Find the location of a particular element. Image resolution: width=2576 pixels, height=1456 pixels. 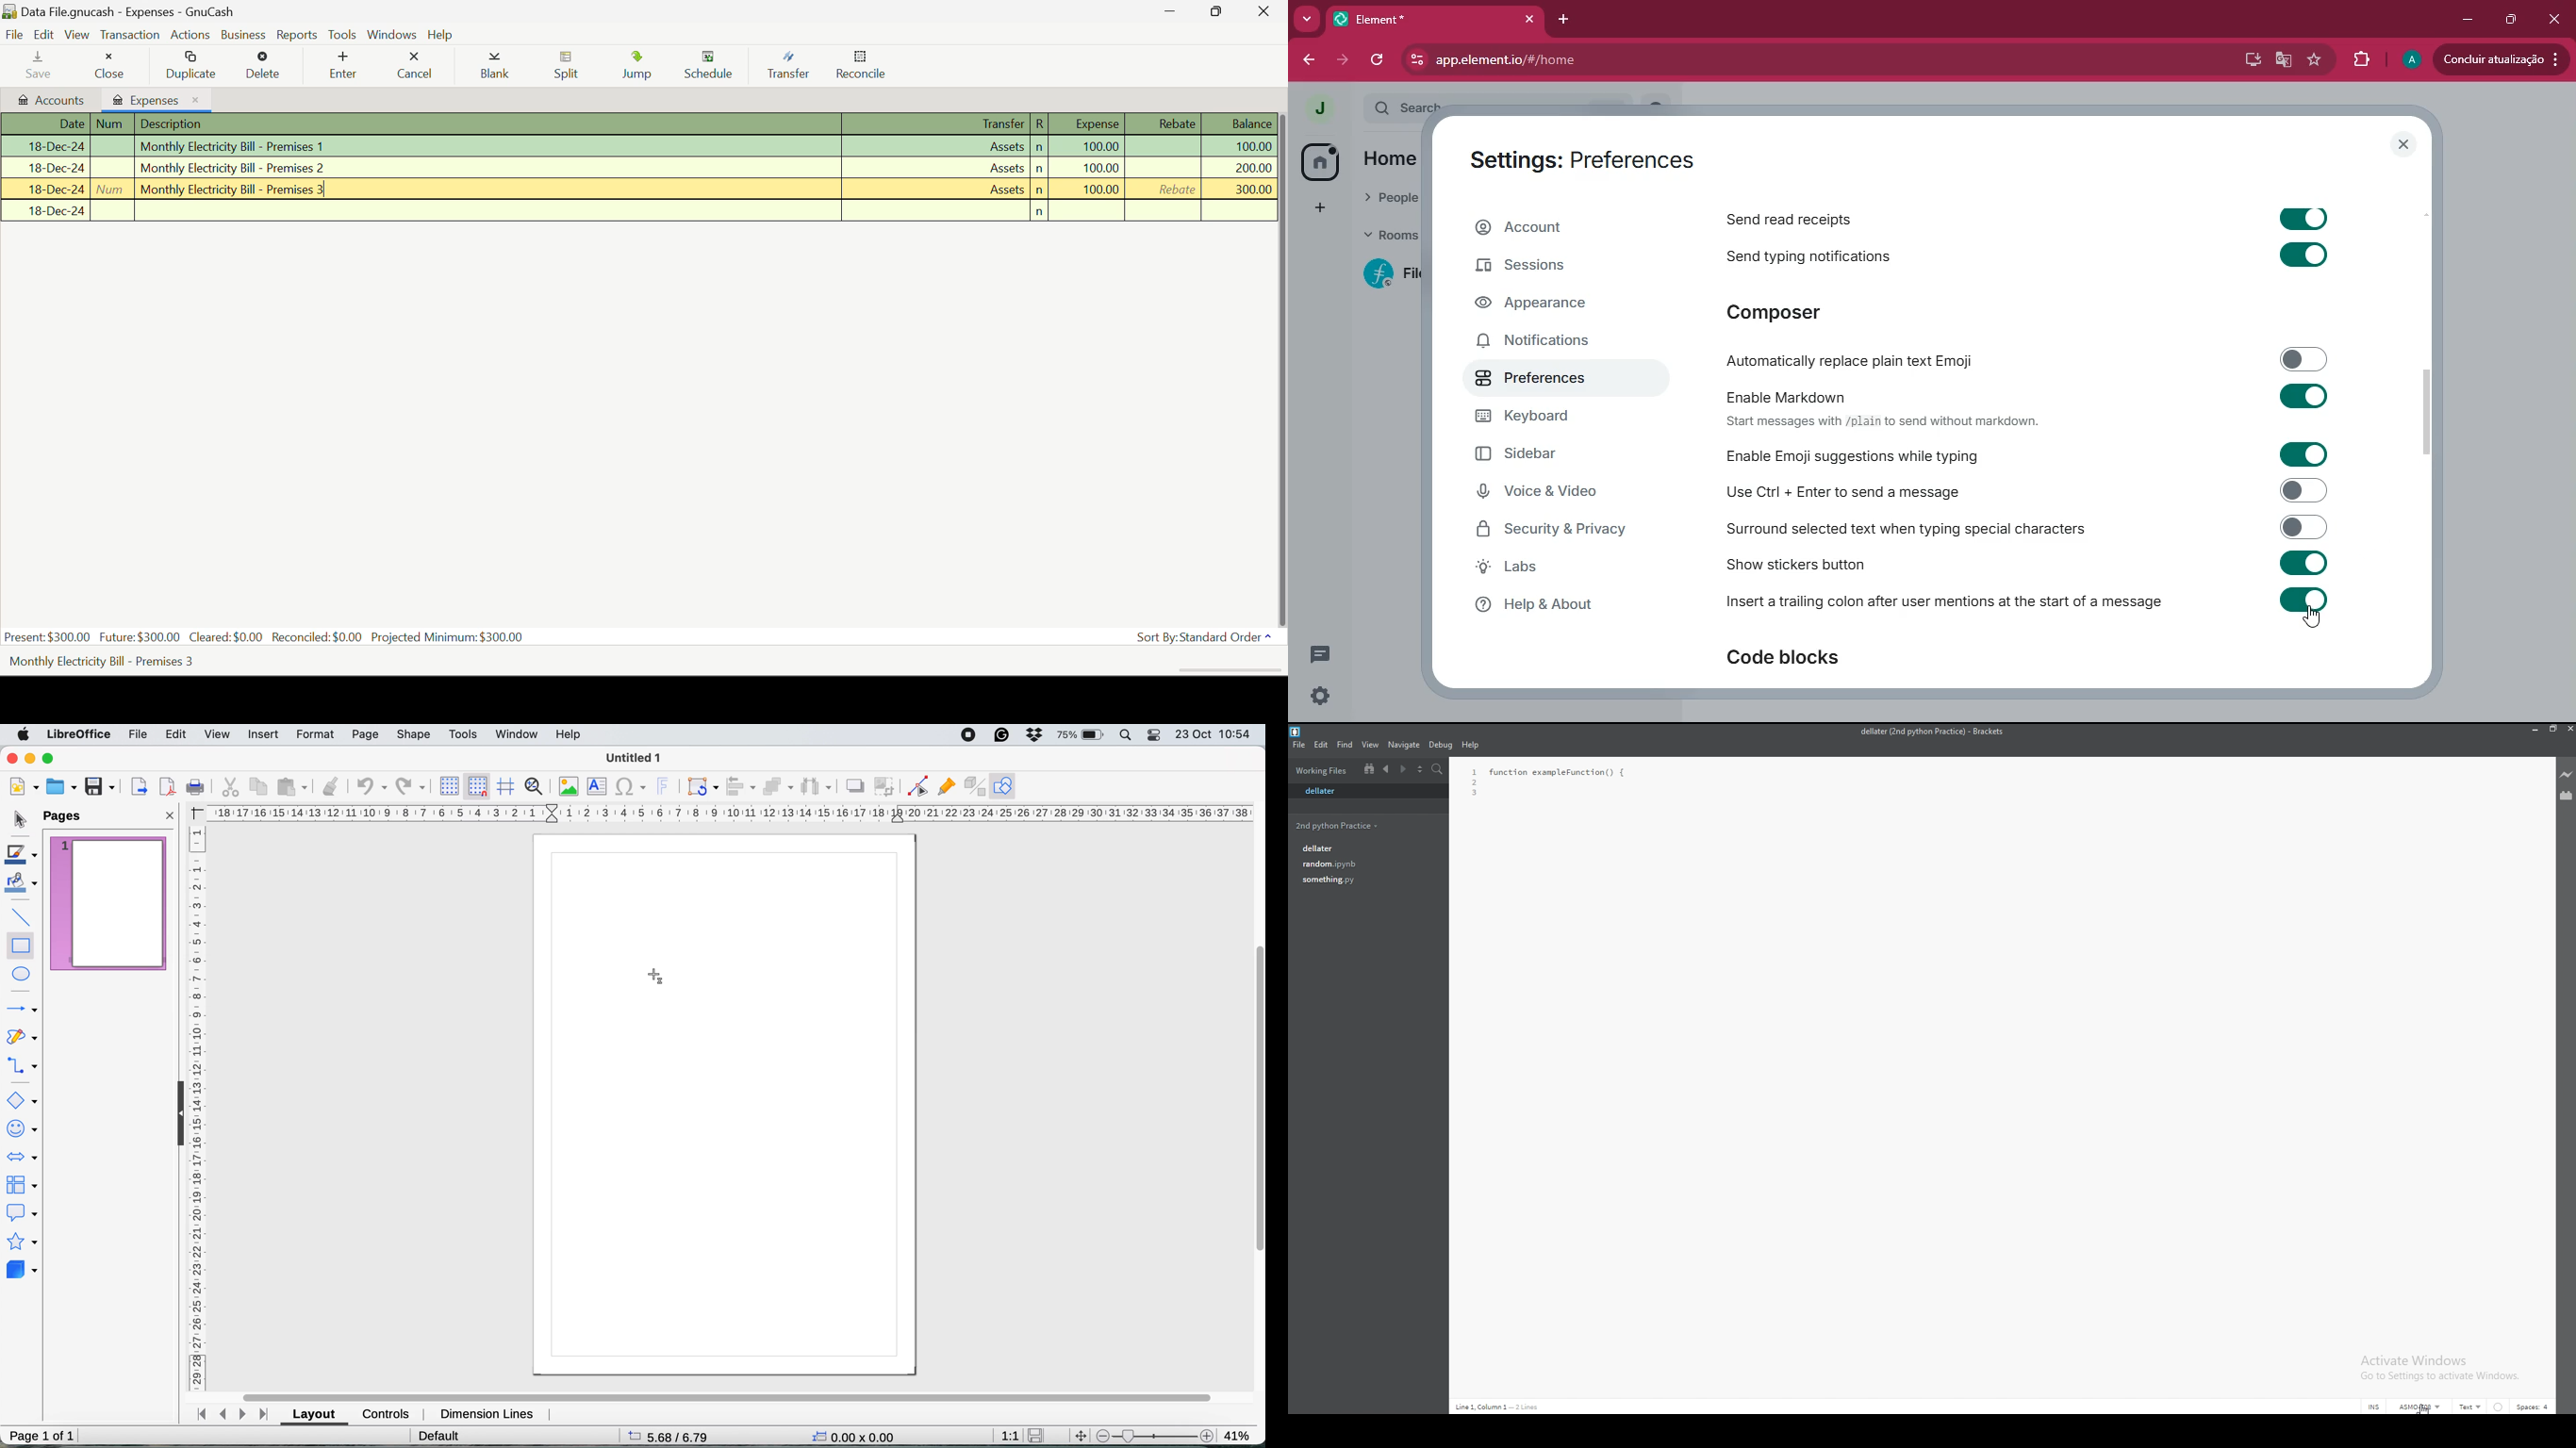

basic shapes is located at coordinates (23, 1099).